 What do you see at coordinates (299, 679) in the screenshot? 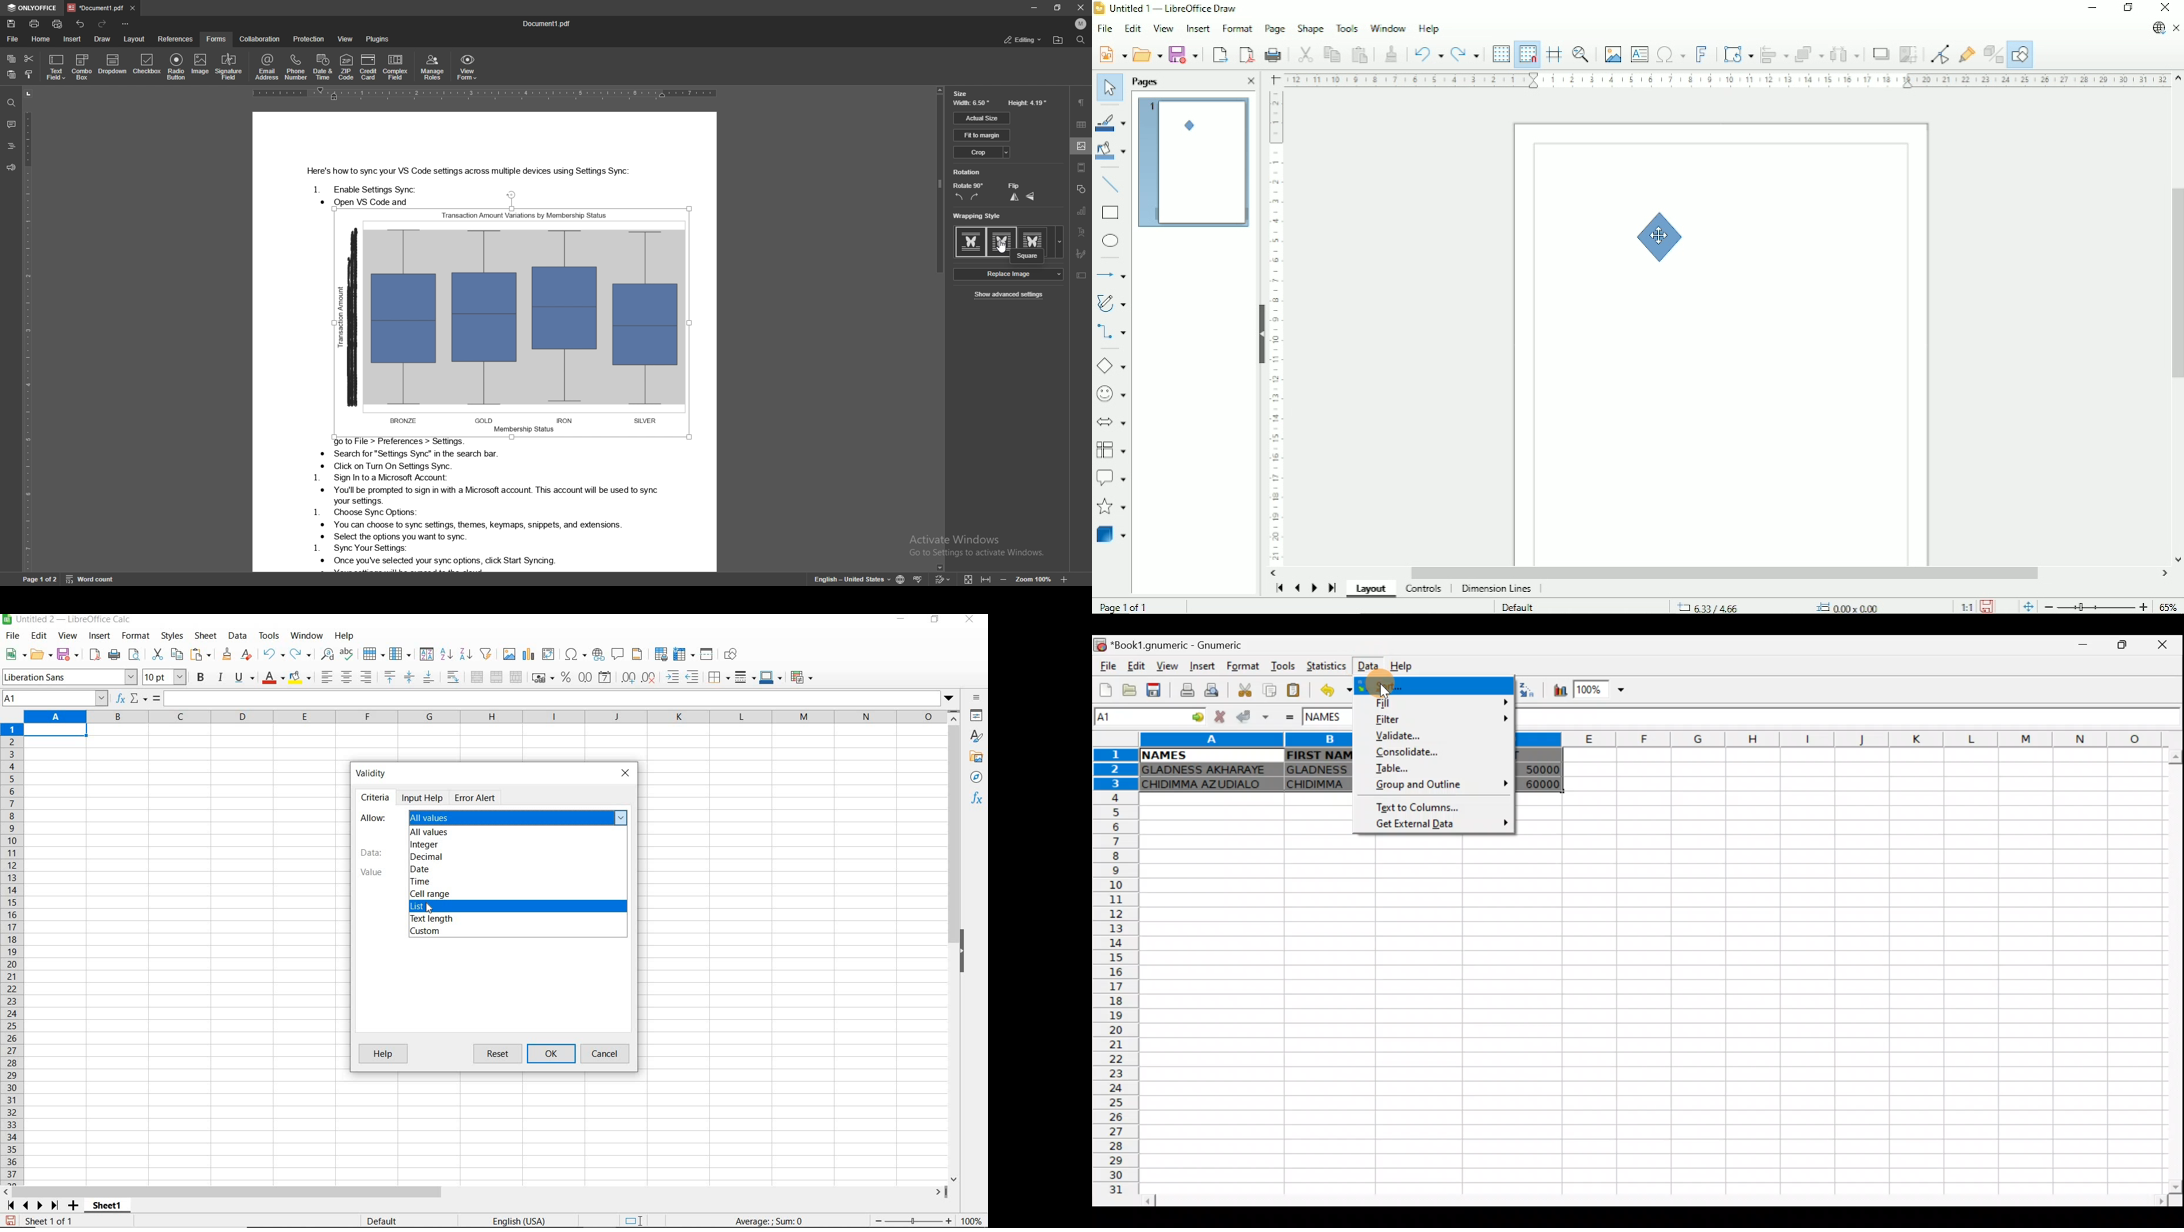
I see `background color` at bounding box center [299, 679].